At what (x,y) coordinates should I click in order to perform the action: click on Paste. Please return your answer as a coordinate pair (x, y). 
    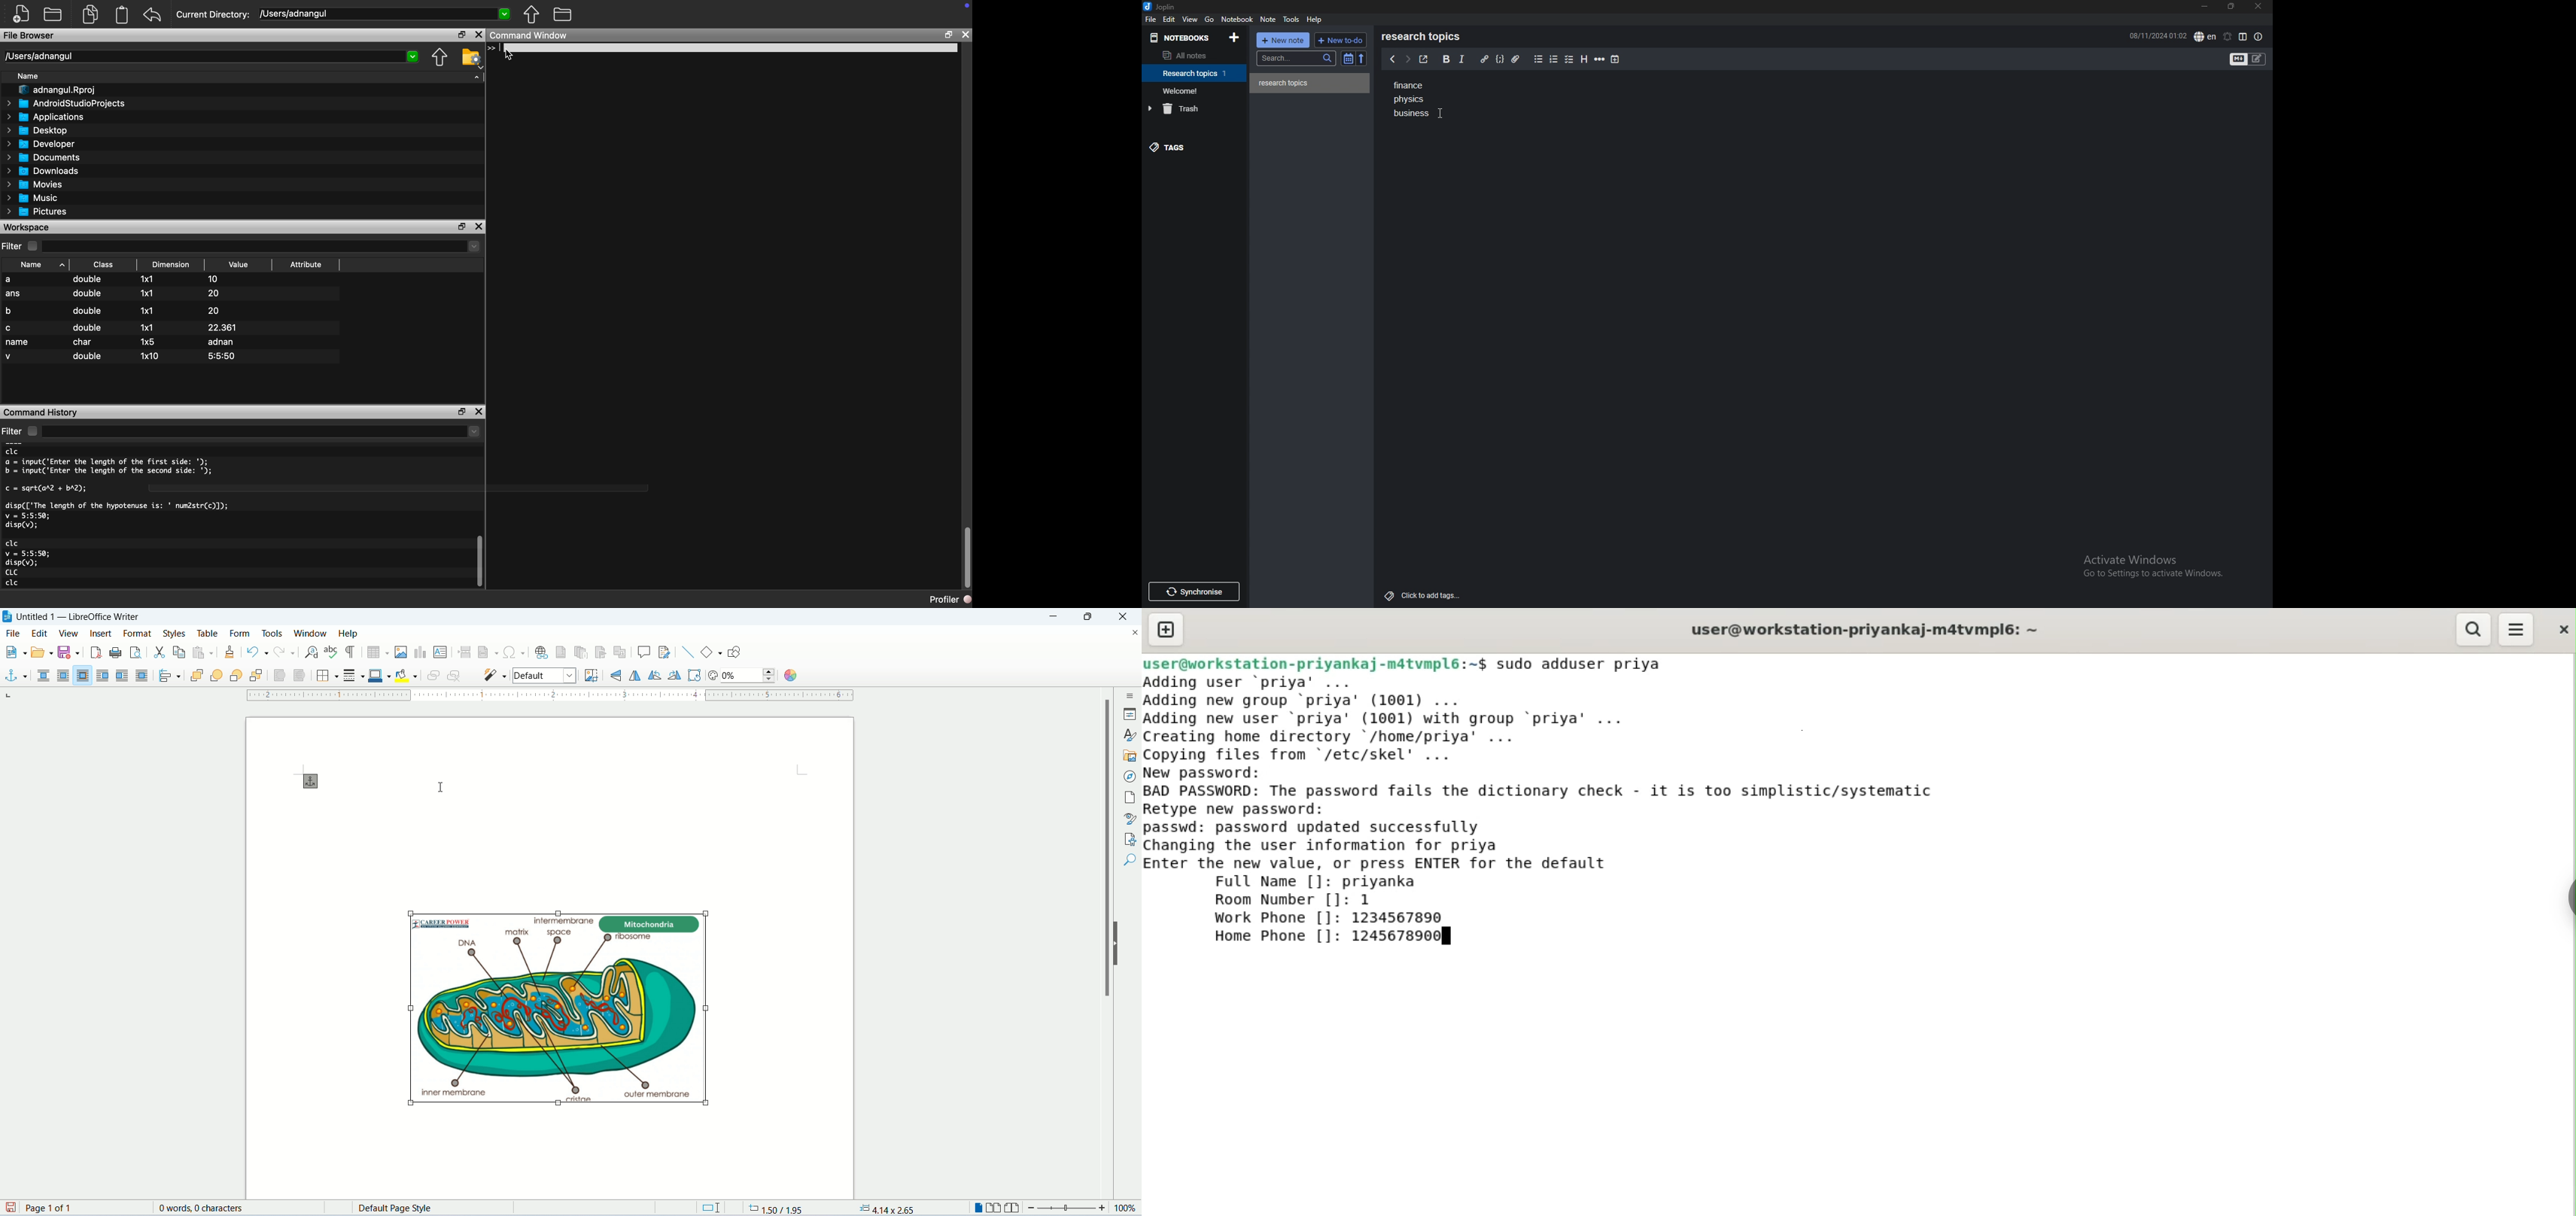
    Looking at the image, I should click on (123, 14).